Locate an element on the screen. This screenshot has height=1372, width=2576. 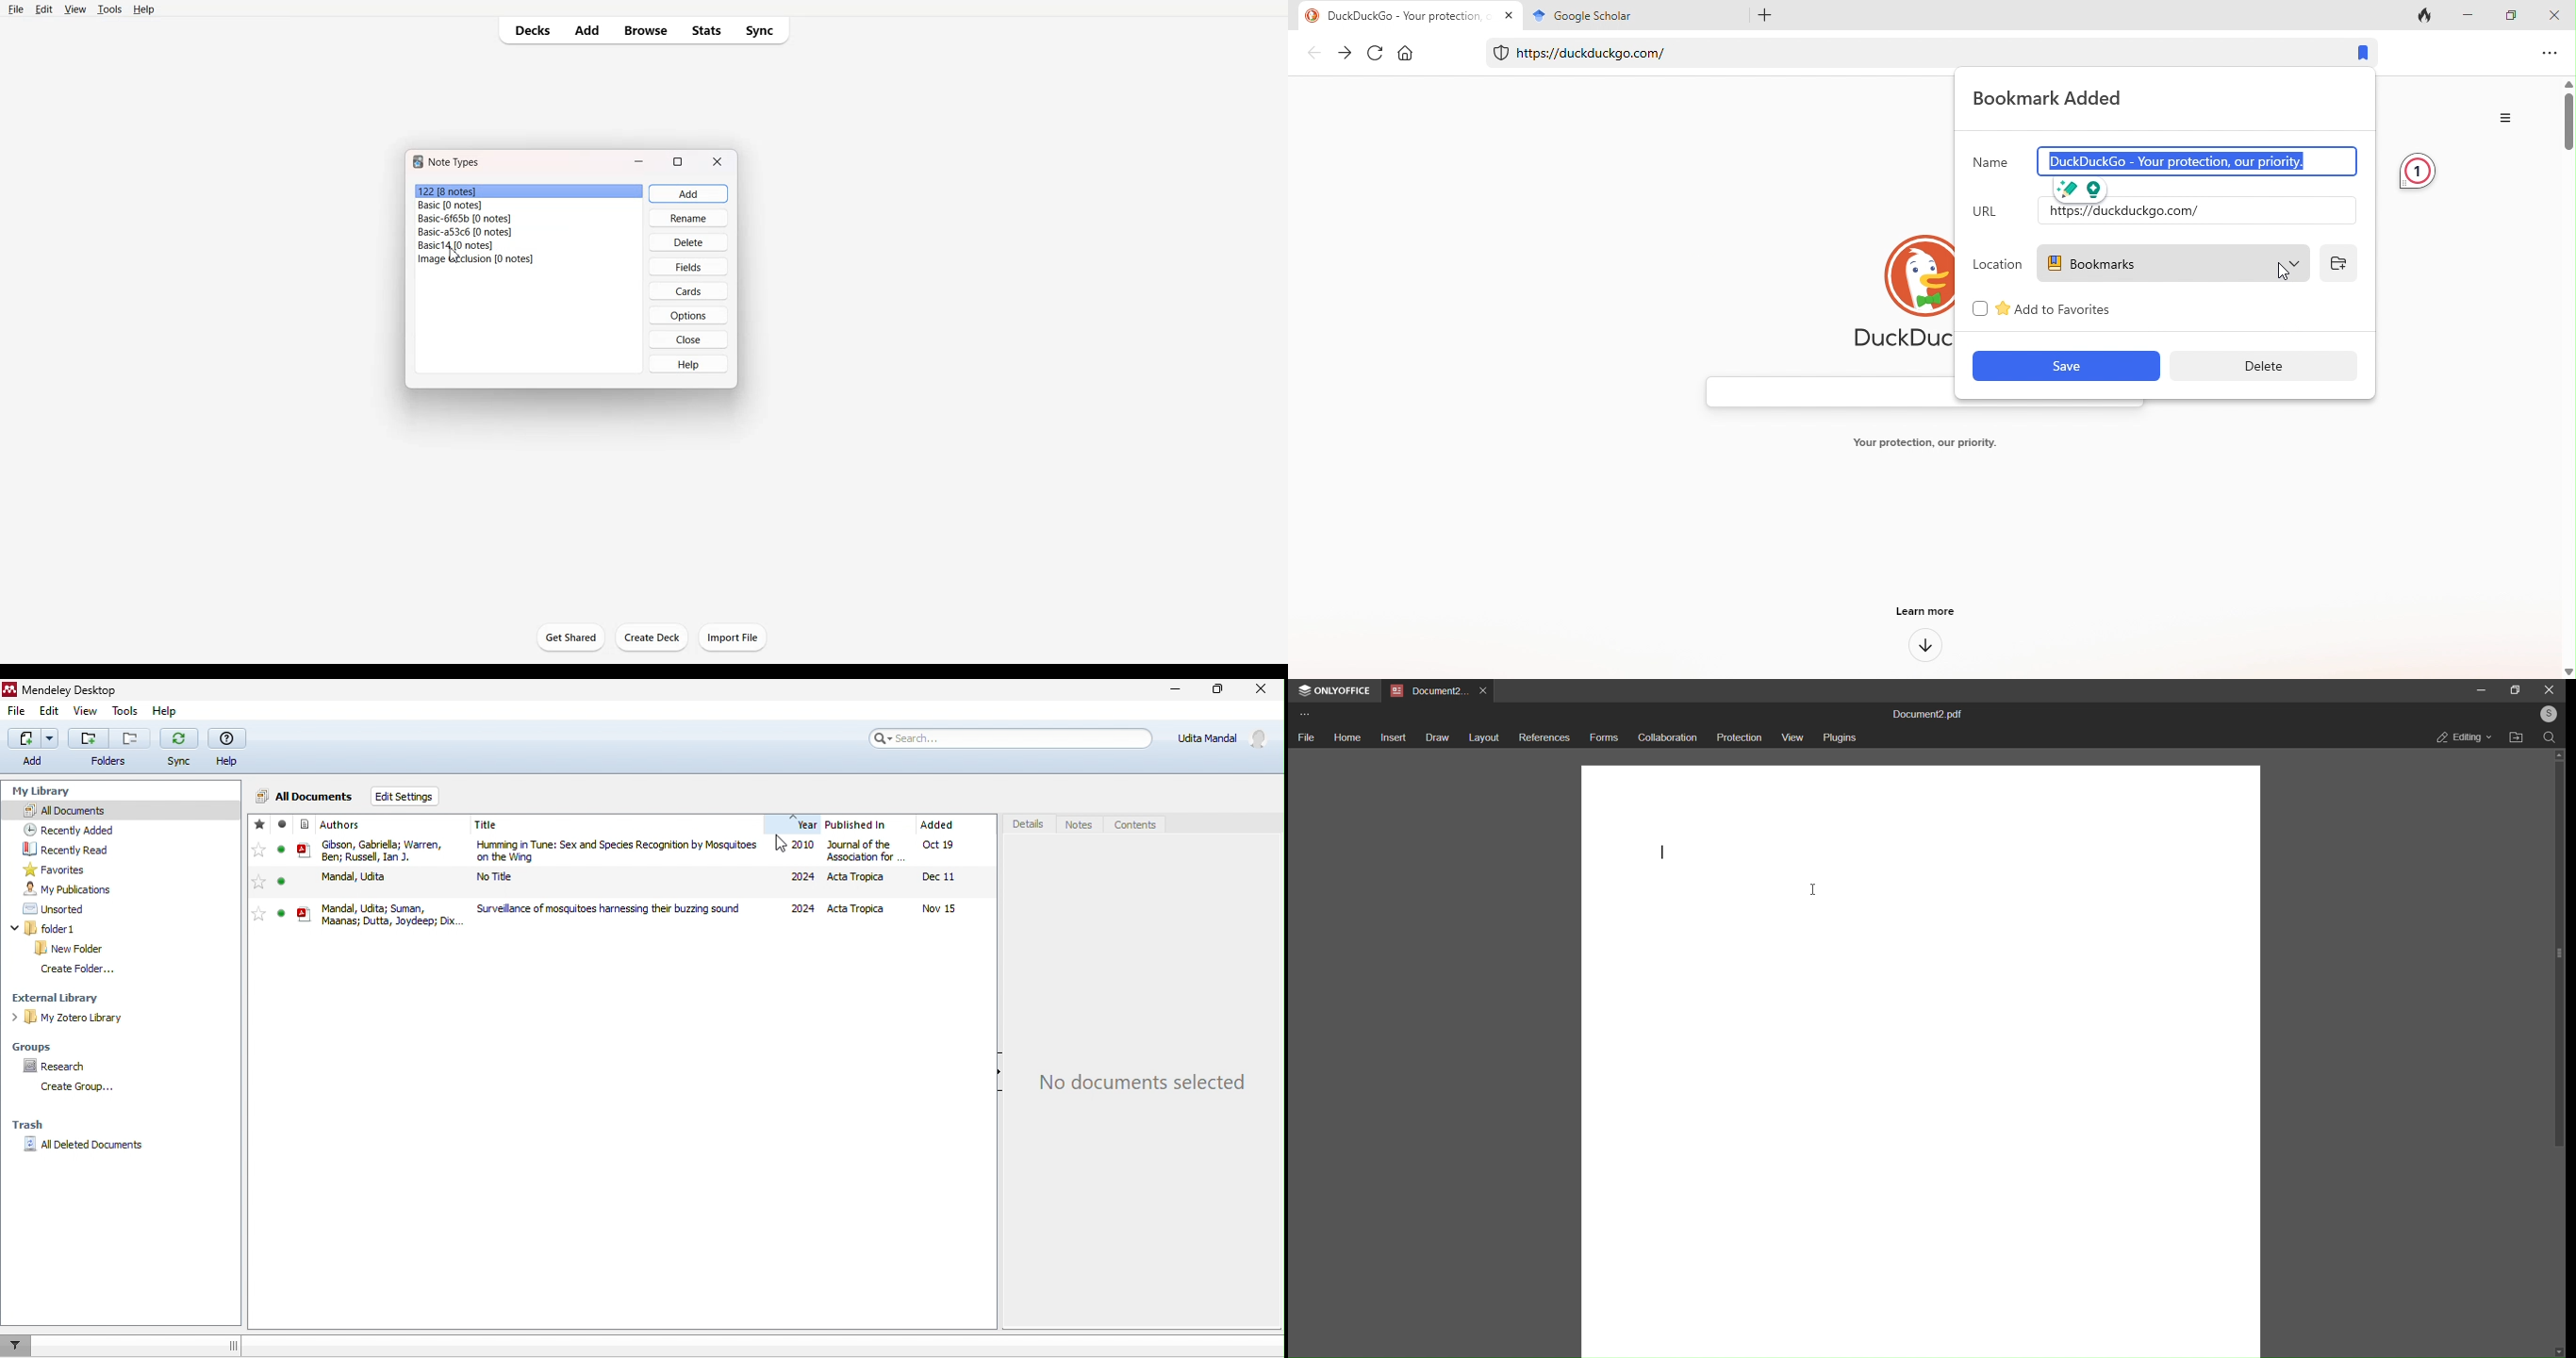
bookmark is located at coordinates (2365, 54).